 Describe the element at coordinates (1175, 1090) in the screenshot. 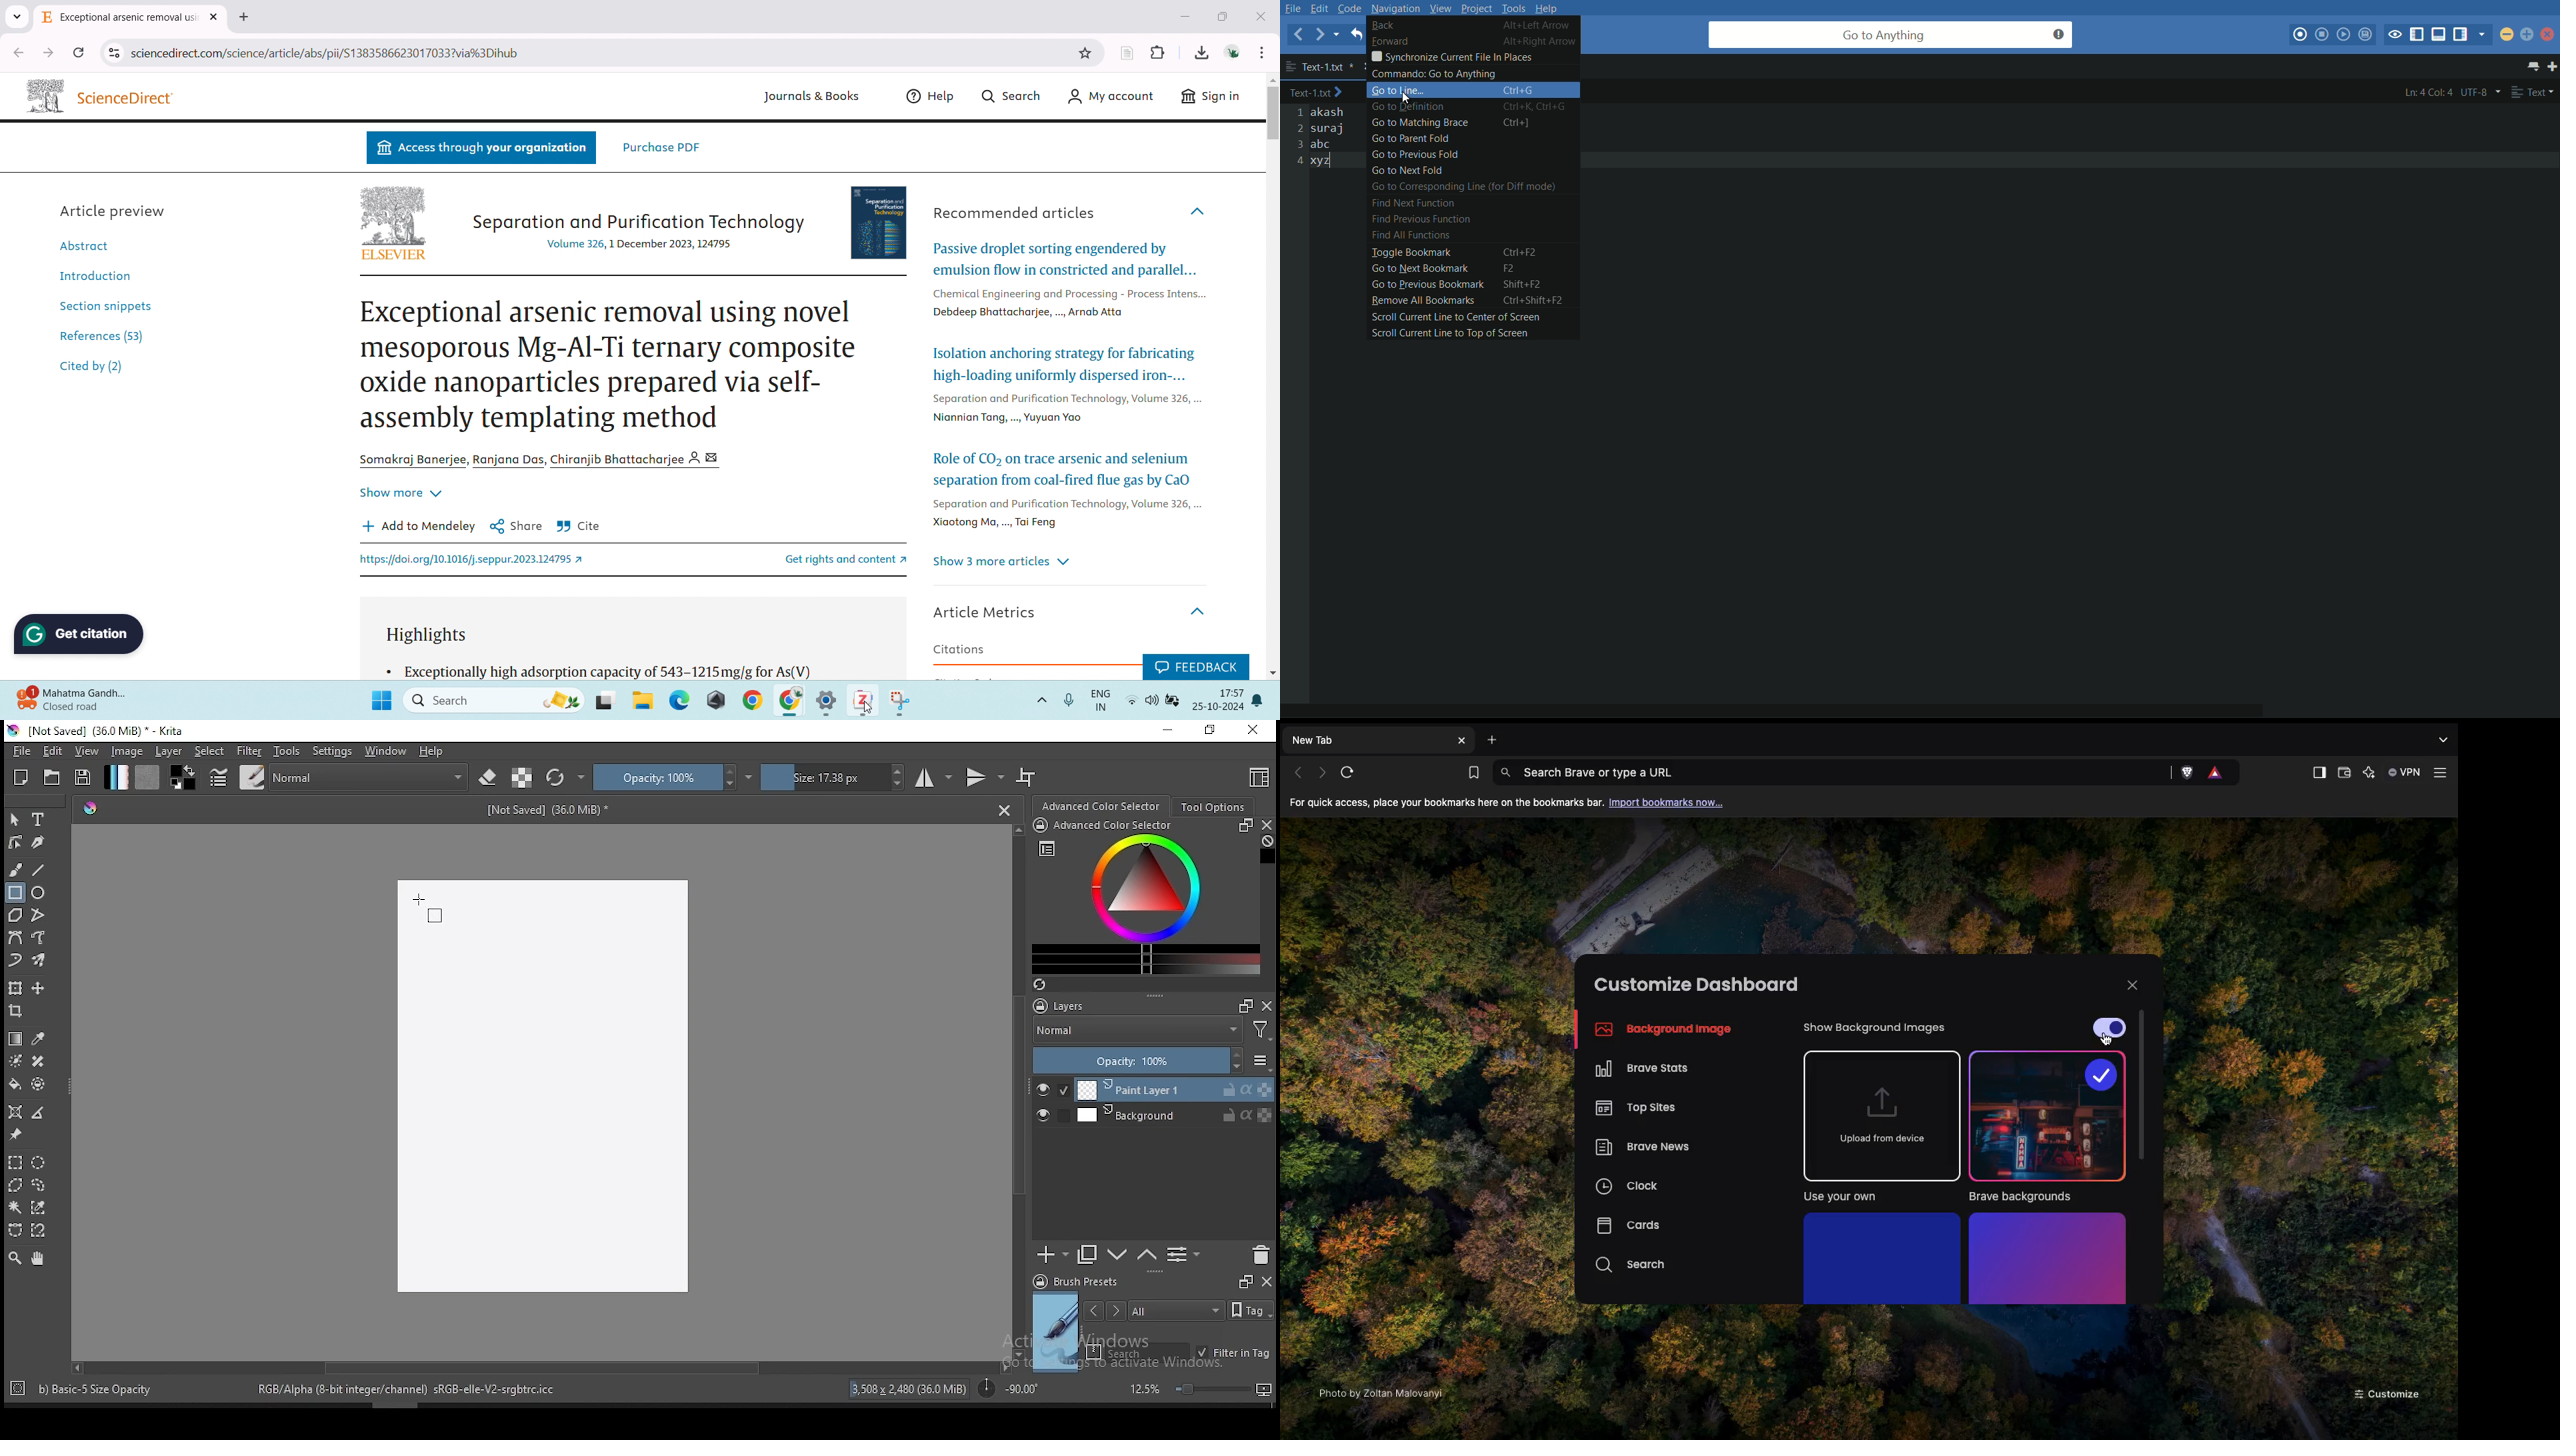

I see `layer` at that location.